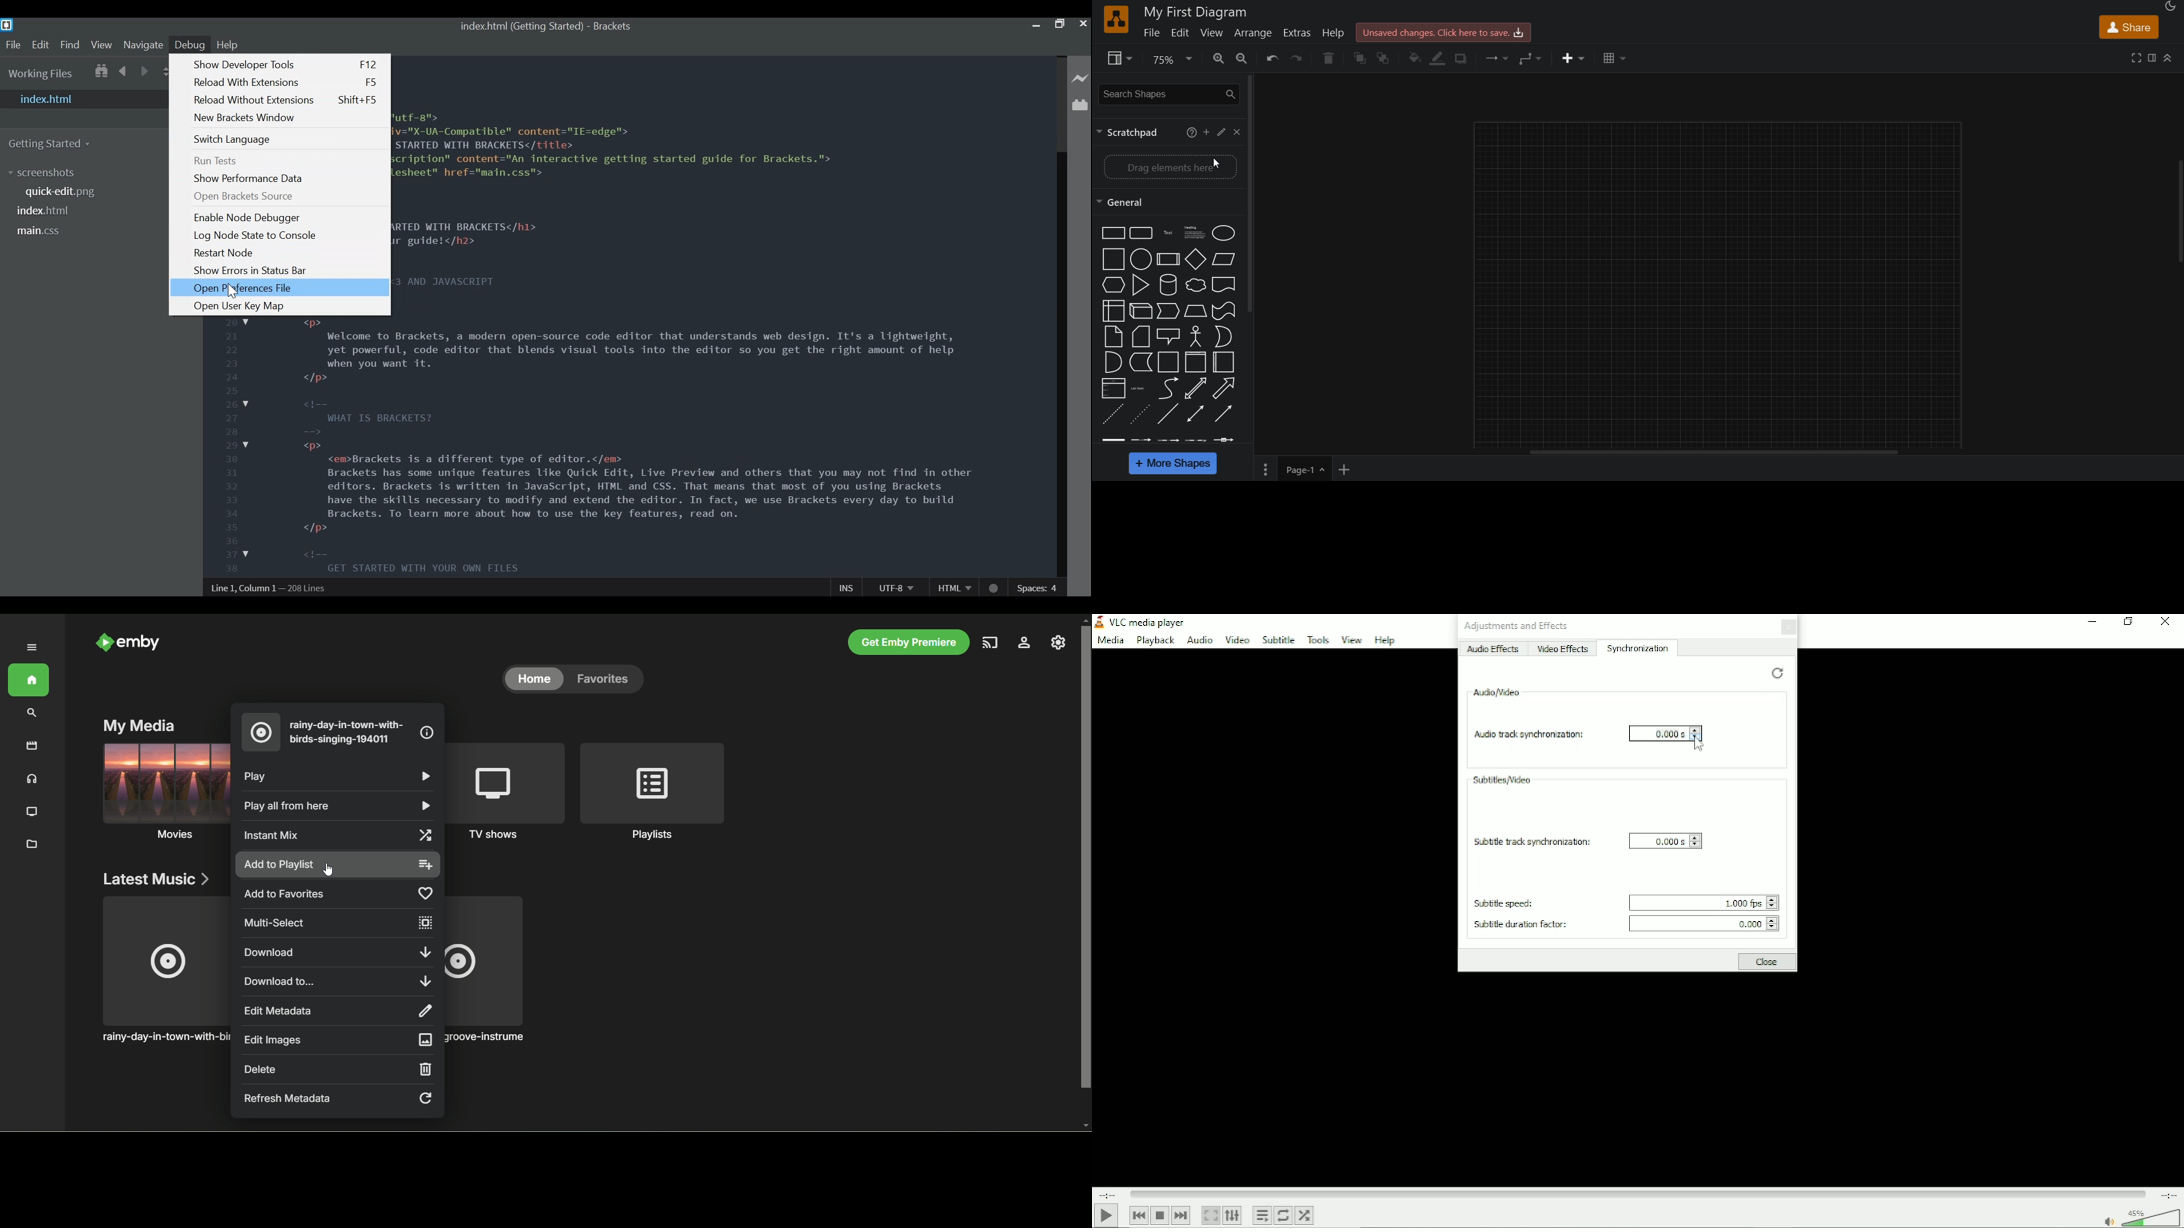 This screenshot has height=1232, width=2184. I want to click on adjust Audio track synchronization, so click(1696, 733).